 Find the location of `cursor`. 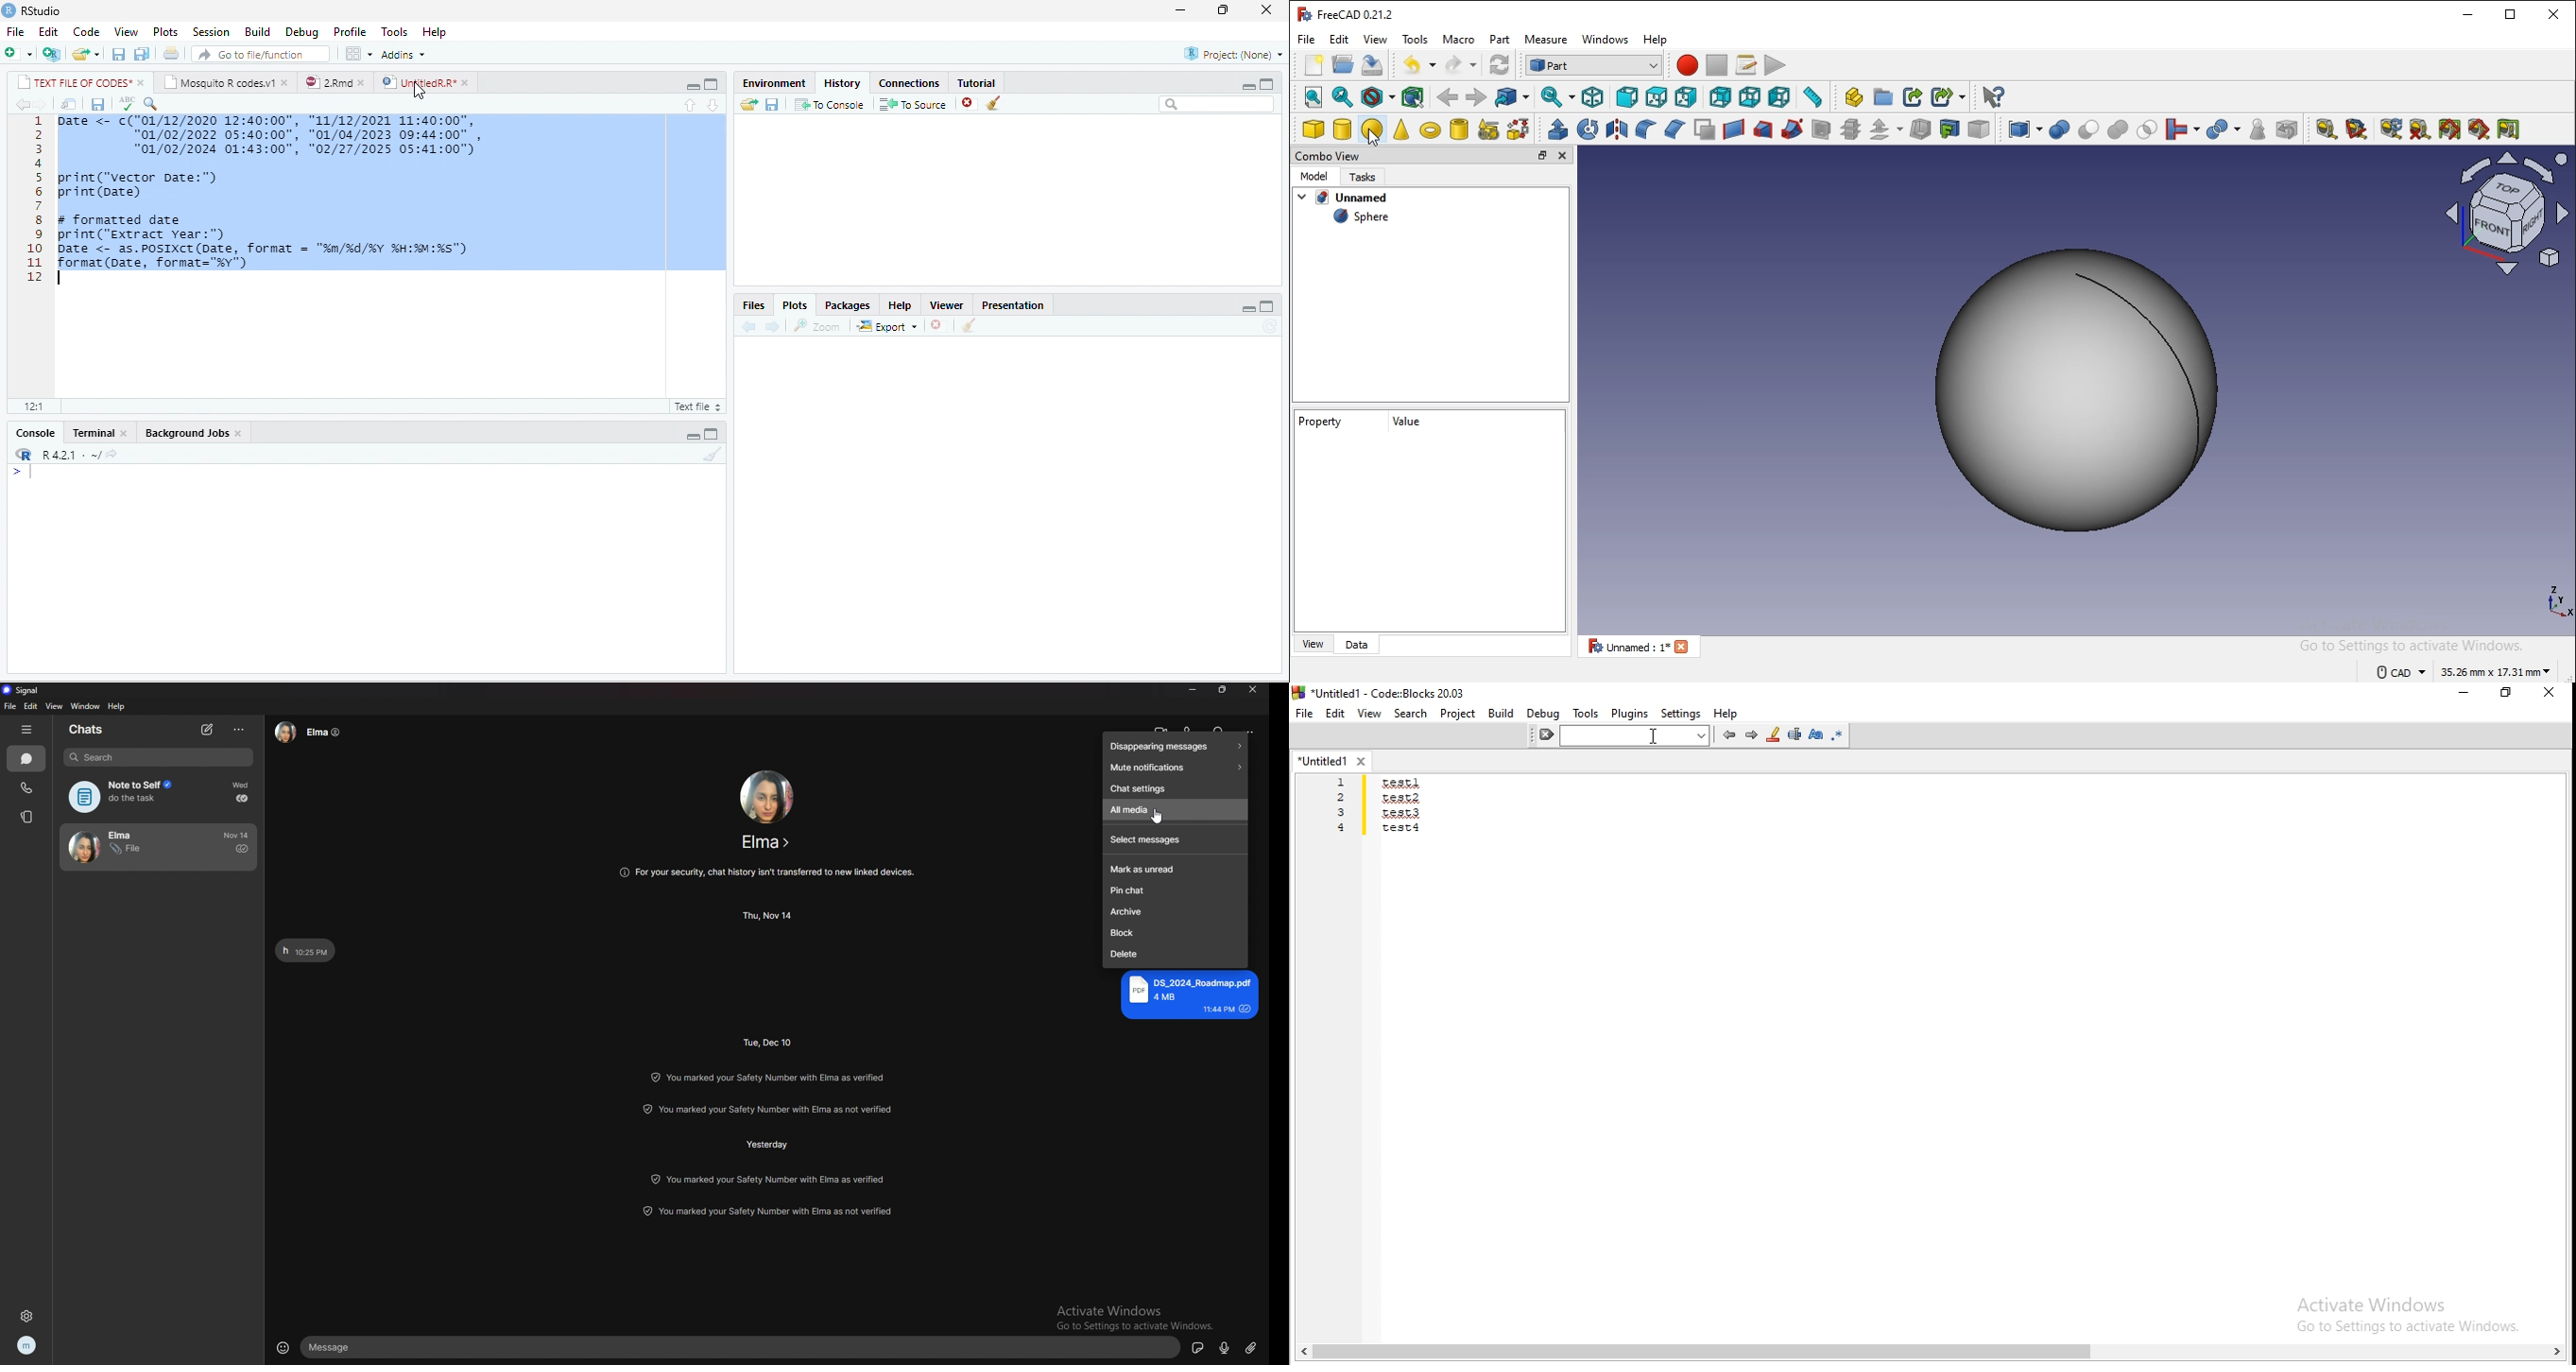

cursor is located at coordinates (1156, 818).